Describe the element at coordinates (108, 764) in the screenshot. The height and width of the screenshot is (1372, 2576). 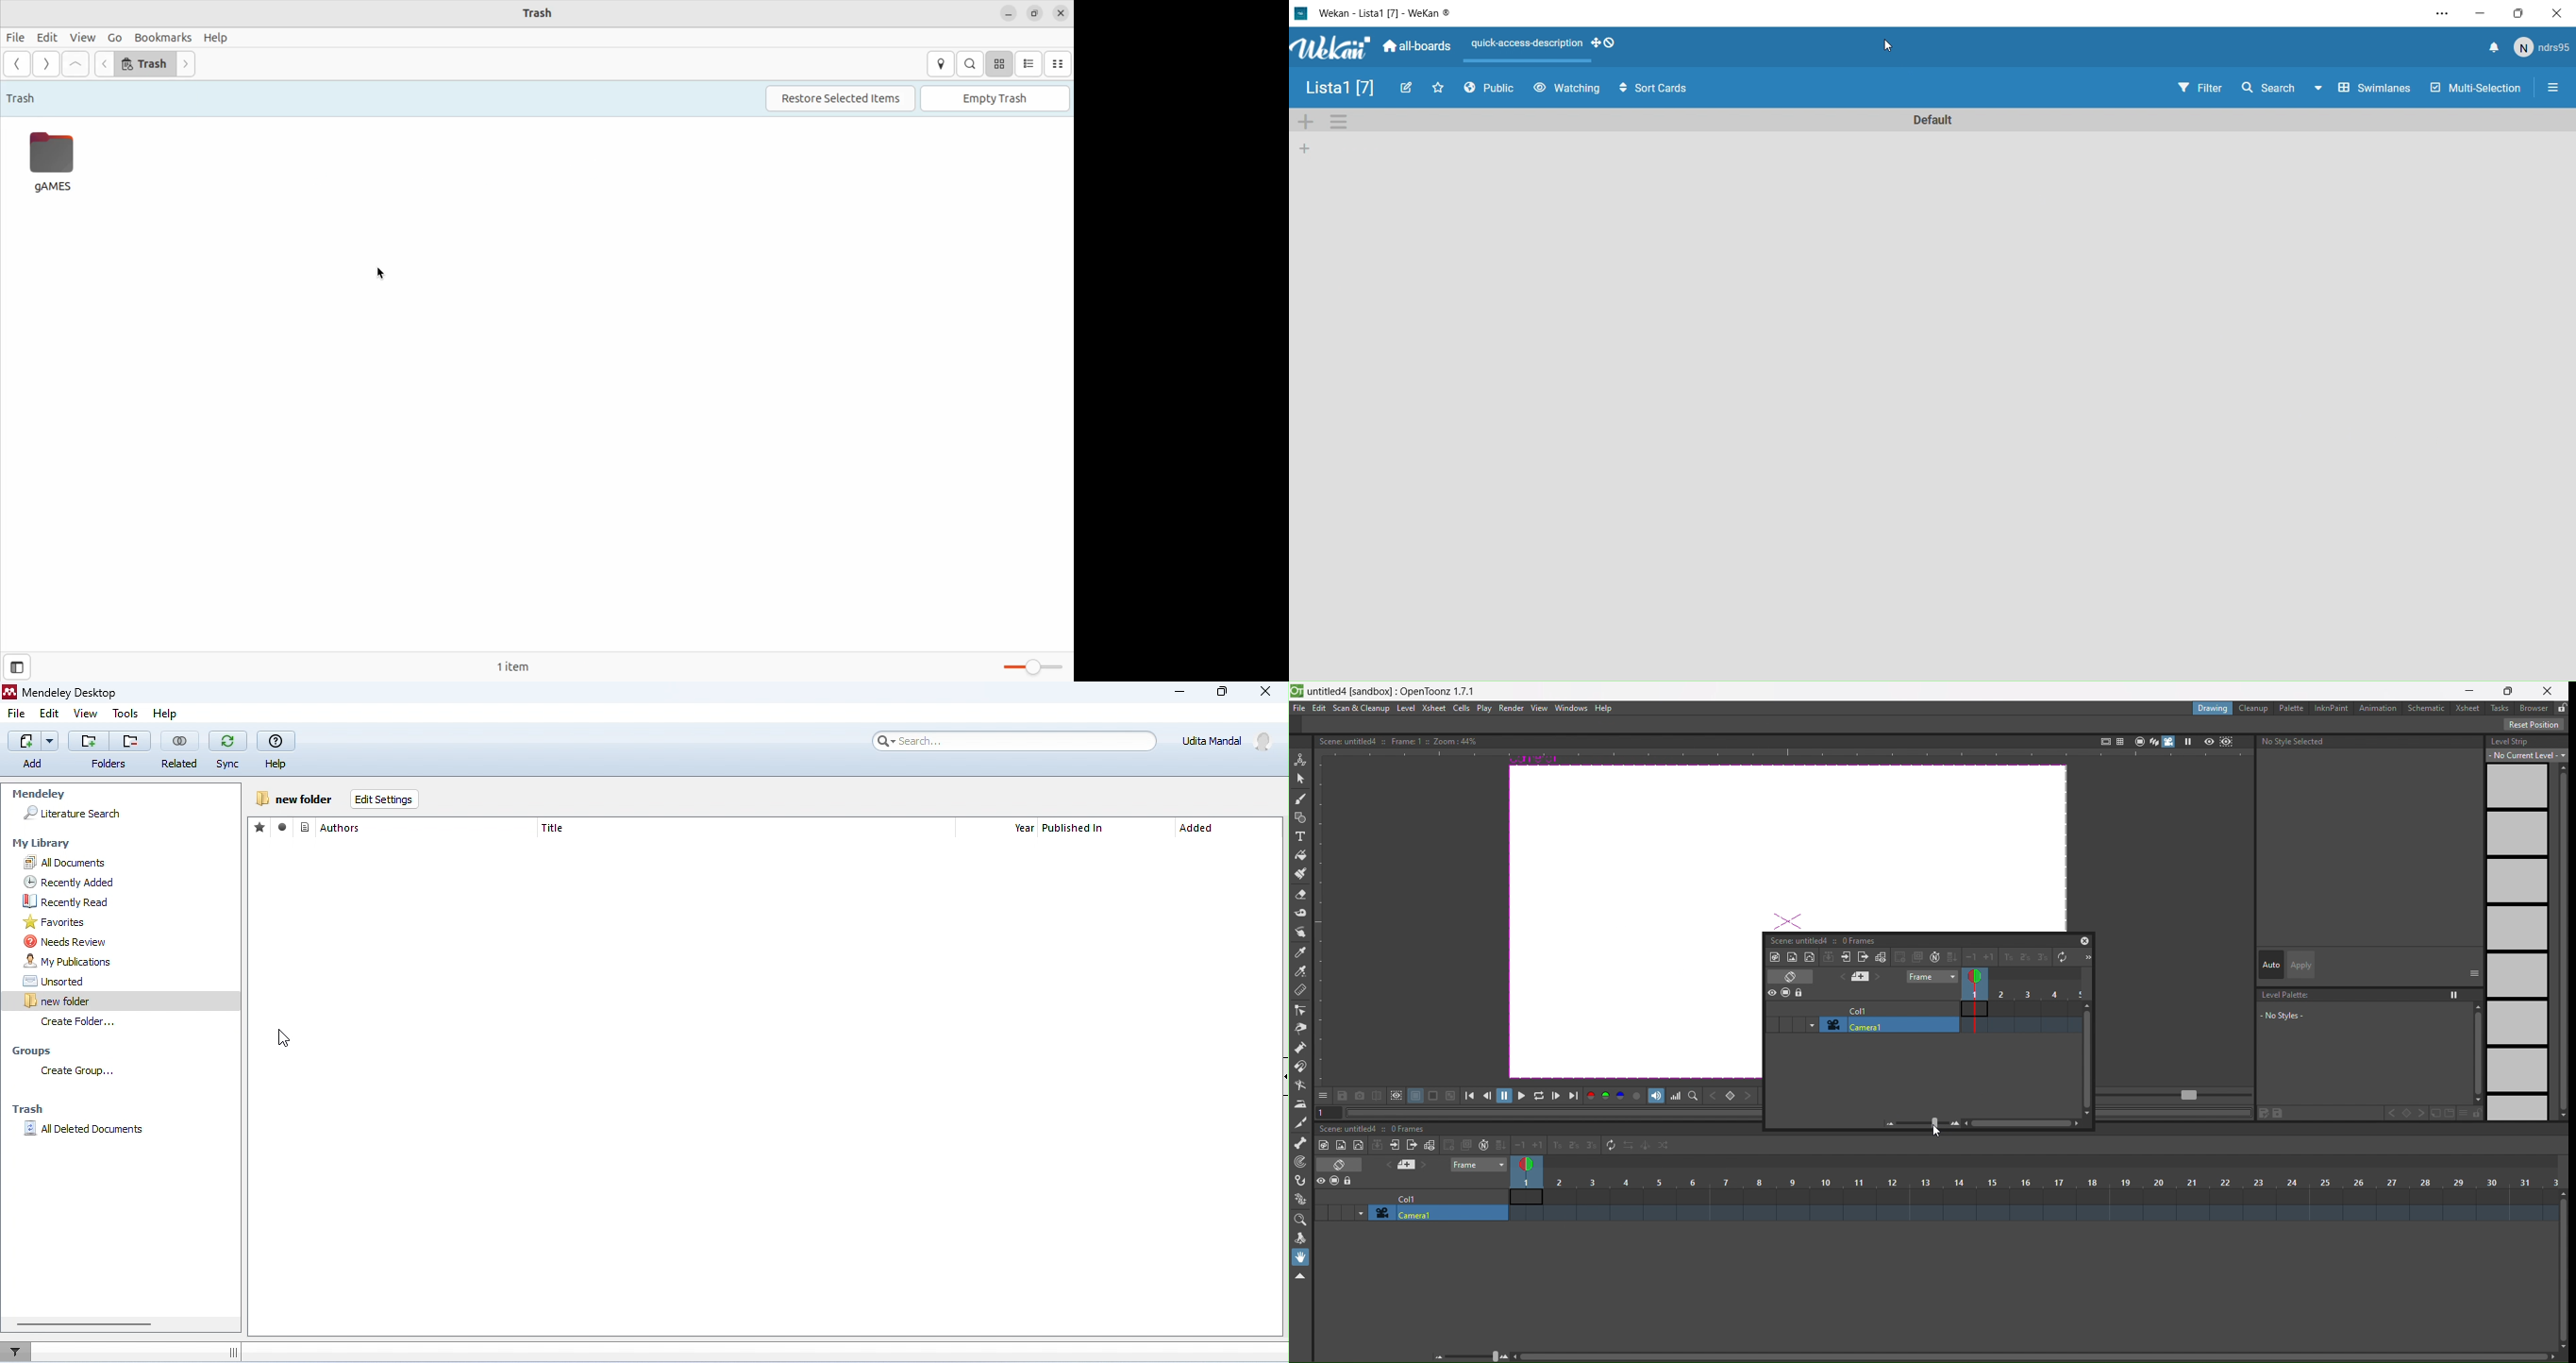
I see `folders` at that location.